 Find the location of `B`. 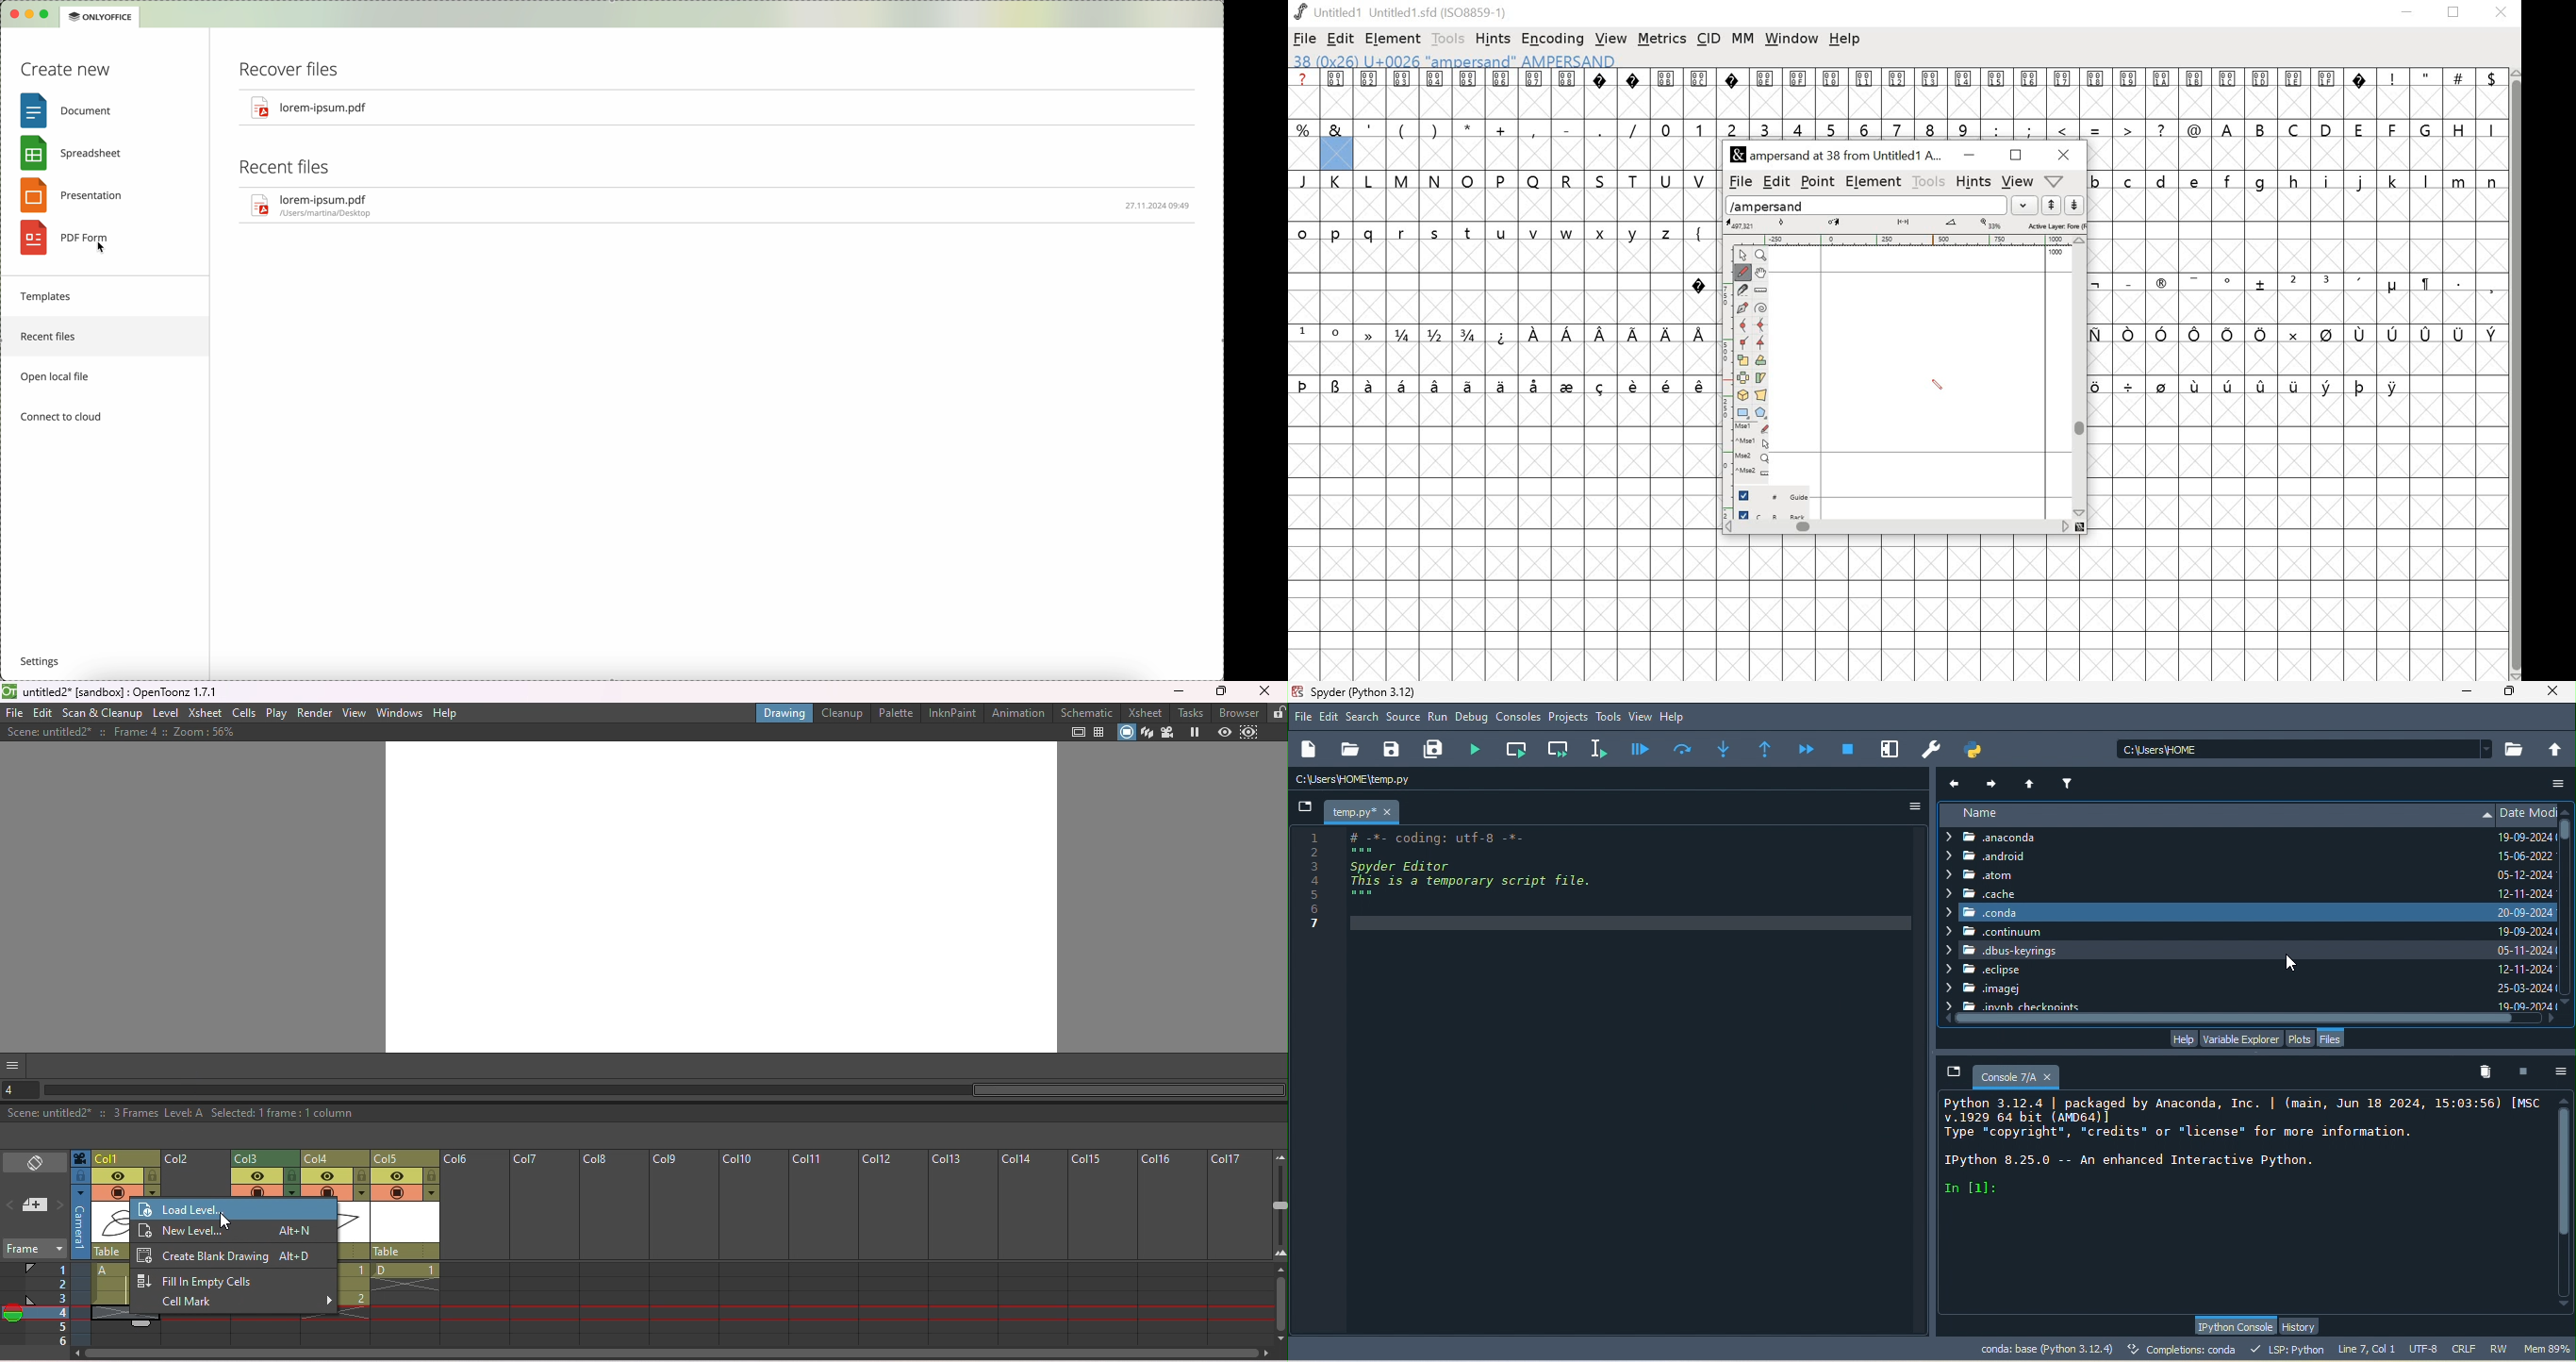

B is located at coordinates (2261, 129).